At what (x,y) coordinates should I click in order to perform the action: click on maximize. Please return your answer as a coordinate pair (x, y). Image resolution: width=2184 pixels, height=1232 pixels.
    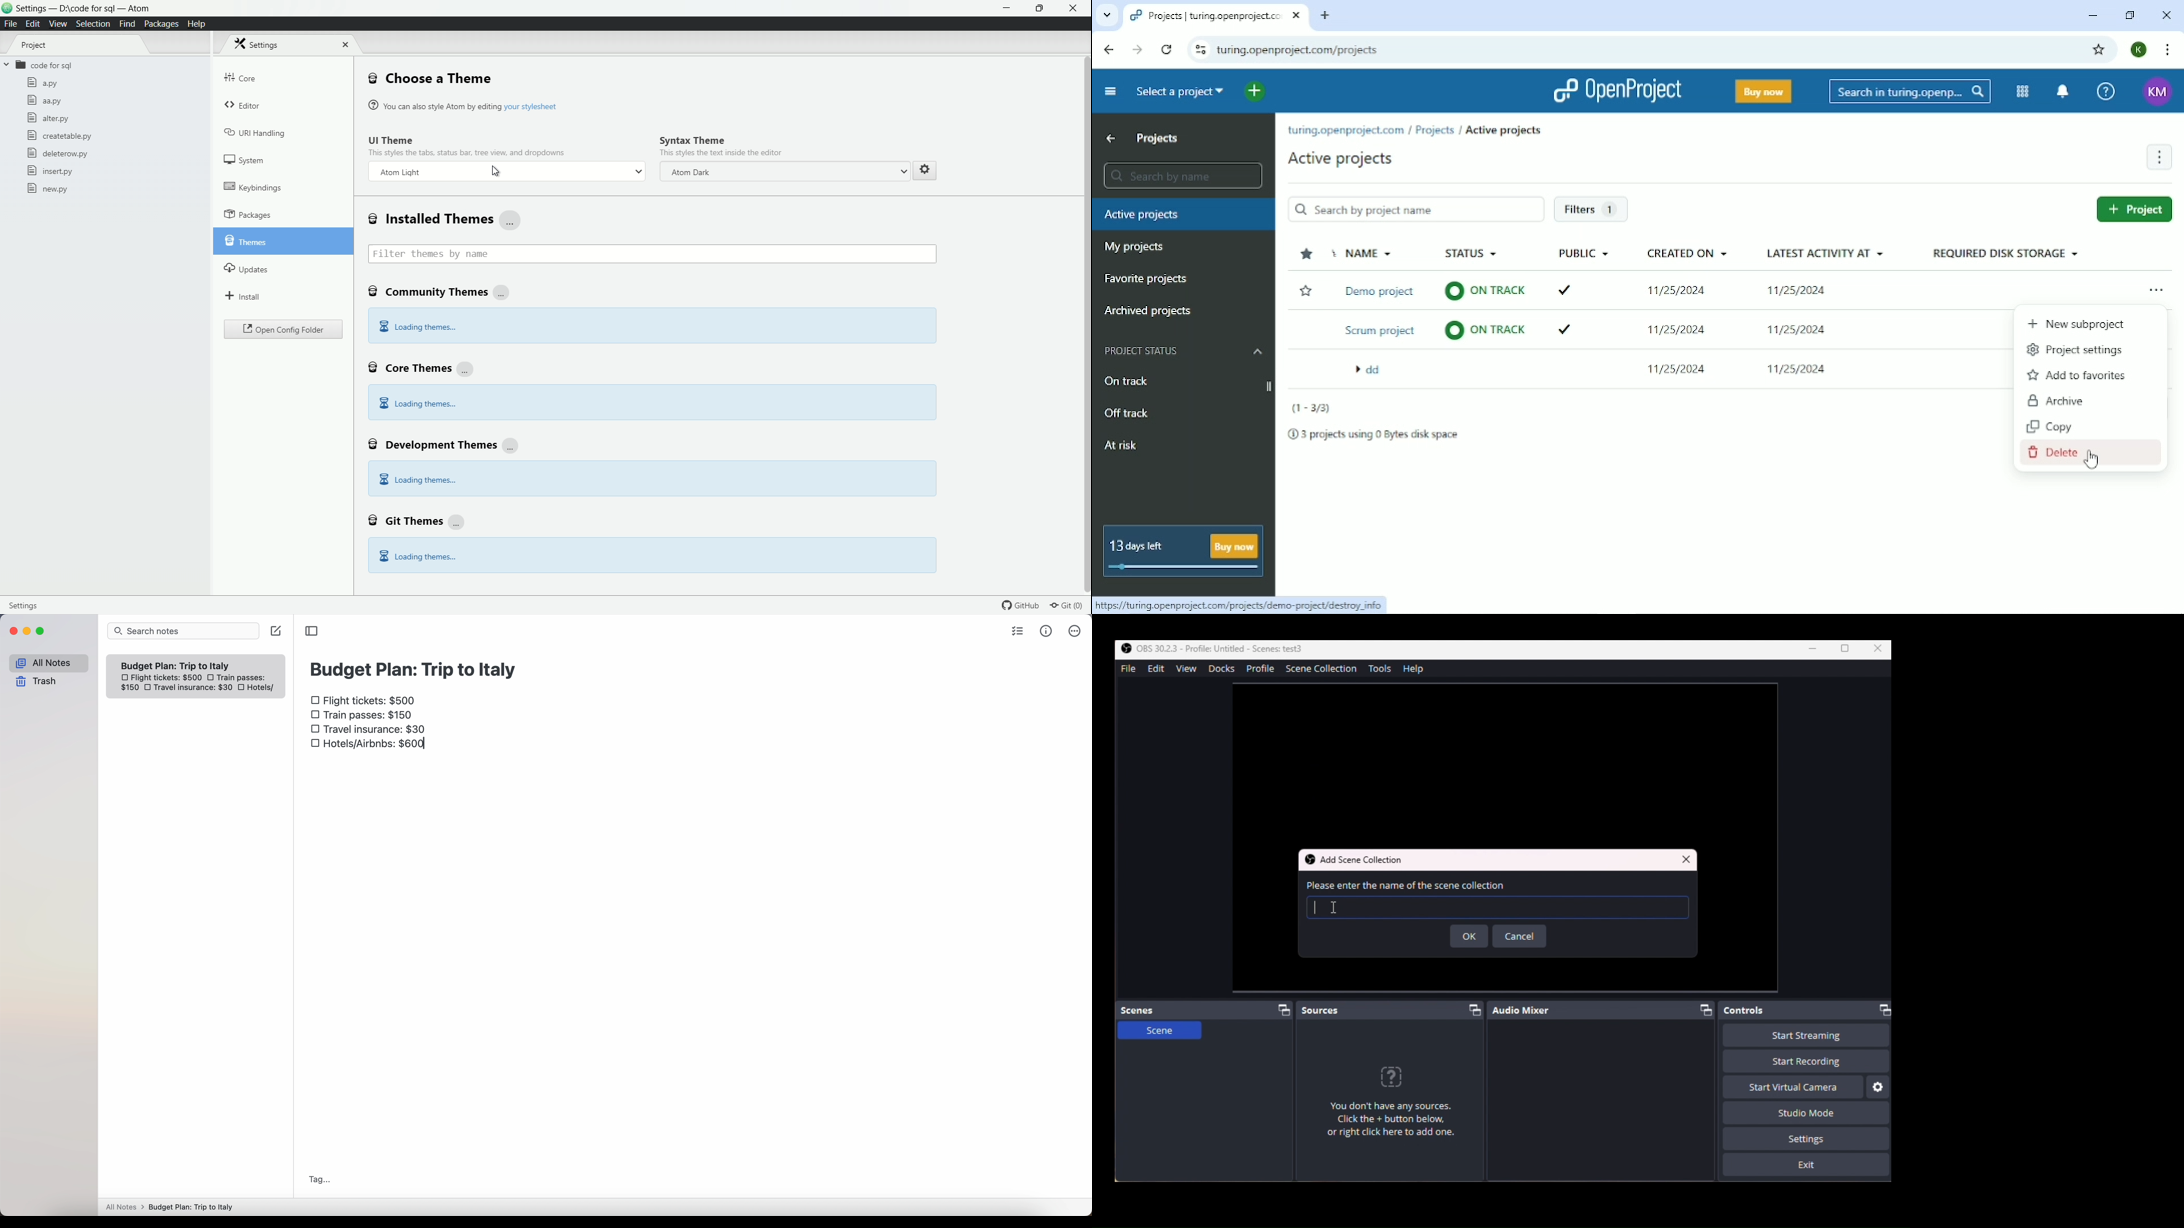
    Looking at the image, I should click on (42, 631).